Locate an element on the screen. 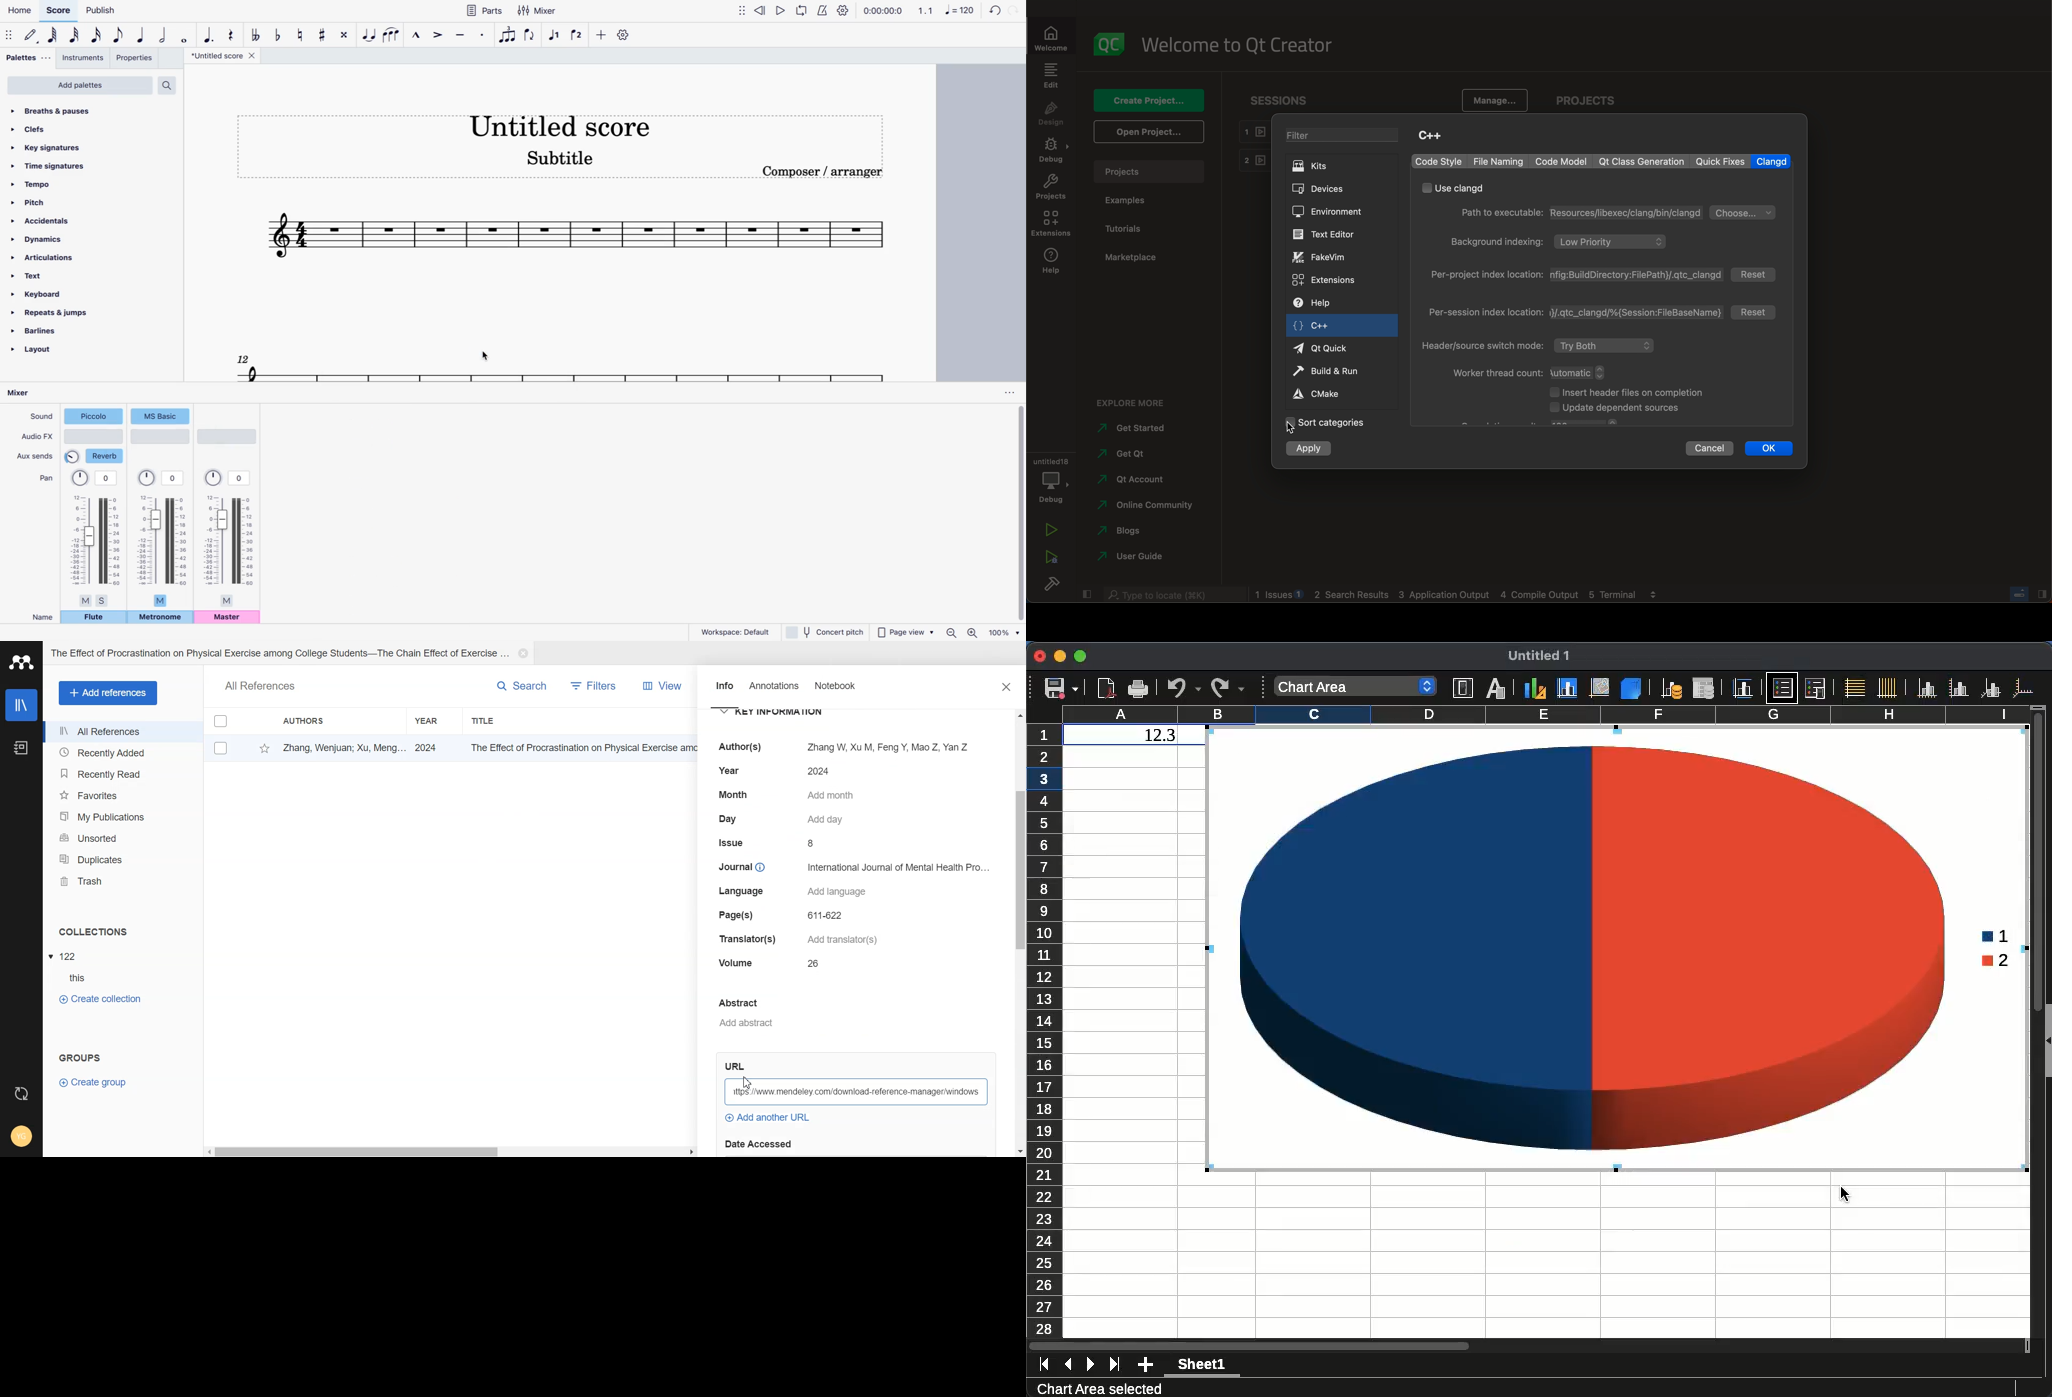 Image resolution: width=2072 pixels, height=1400 pixels. Undo options is located at coordinates (1184, 687).